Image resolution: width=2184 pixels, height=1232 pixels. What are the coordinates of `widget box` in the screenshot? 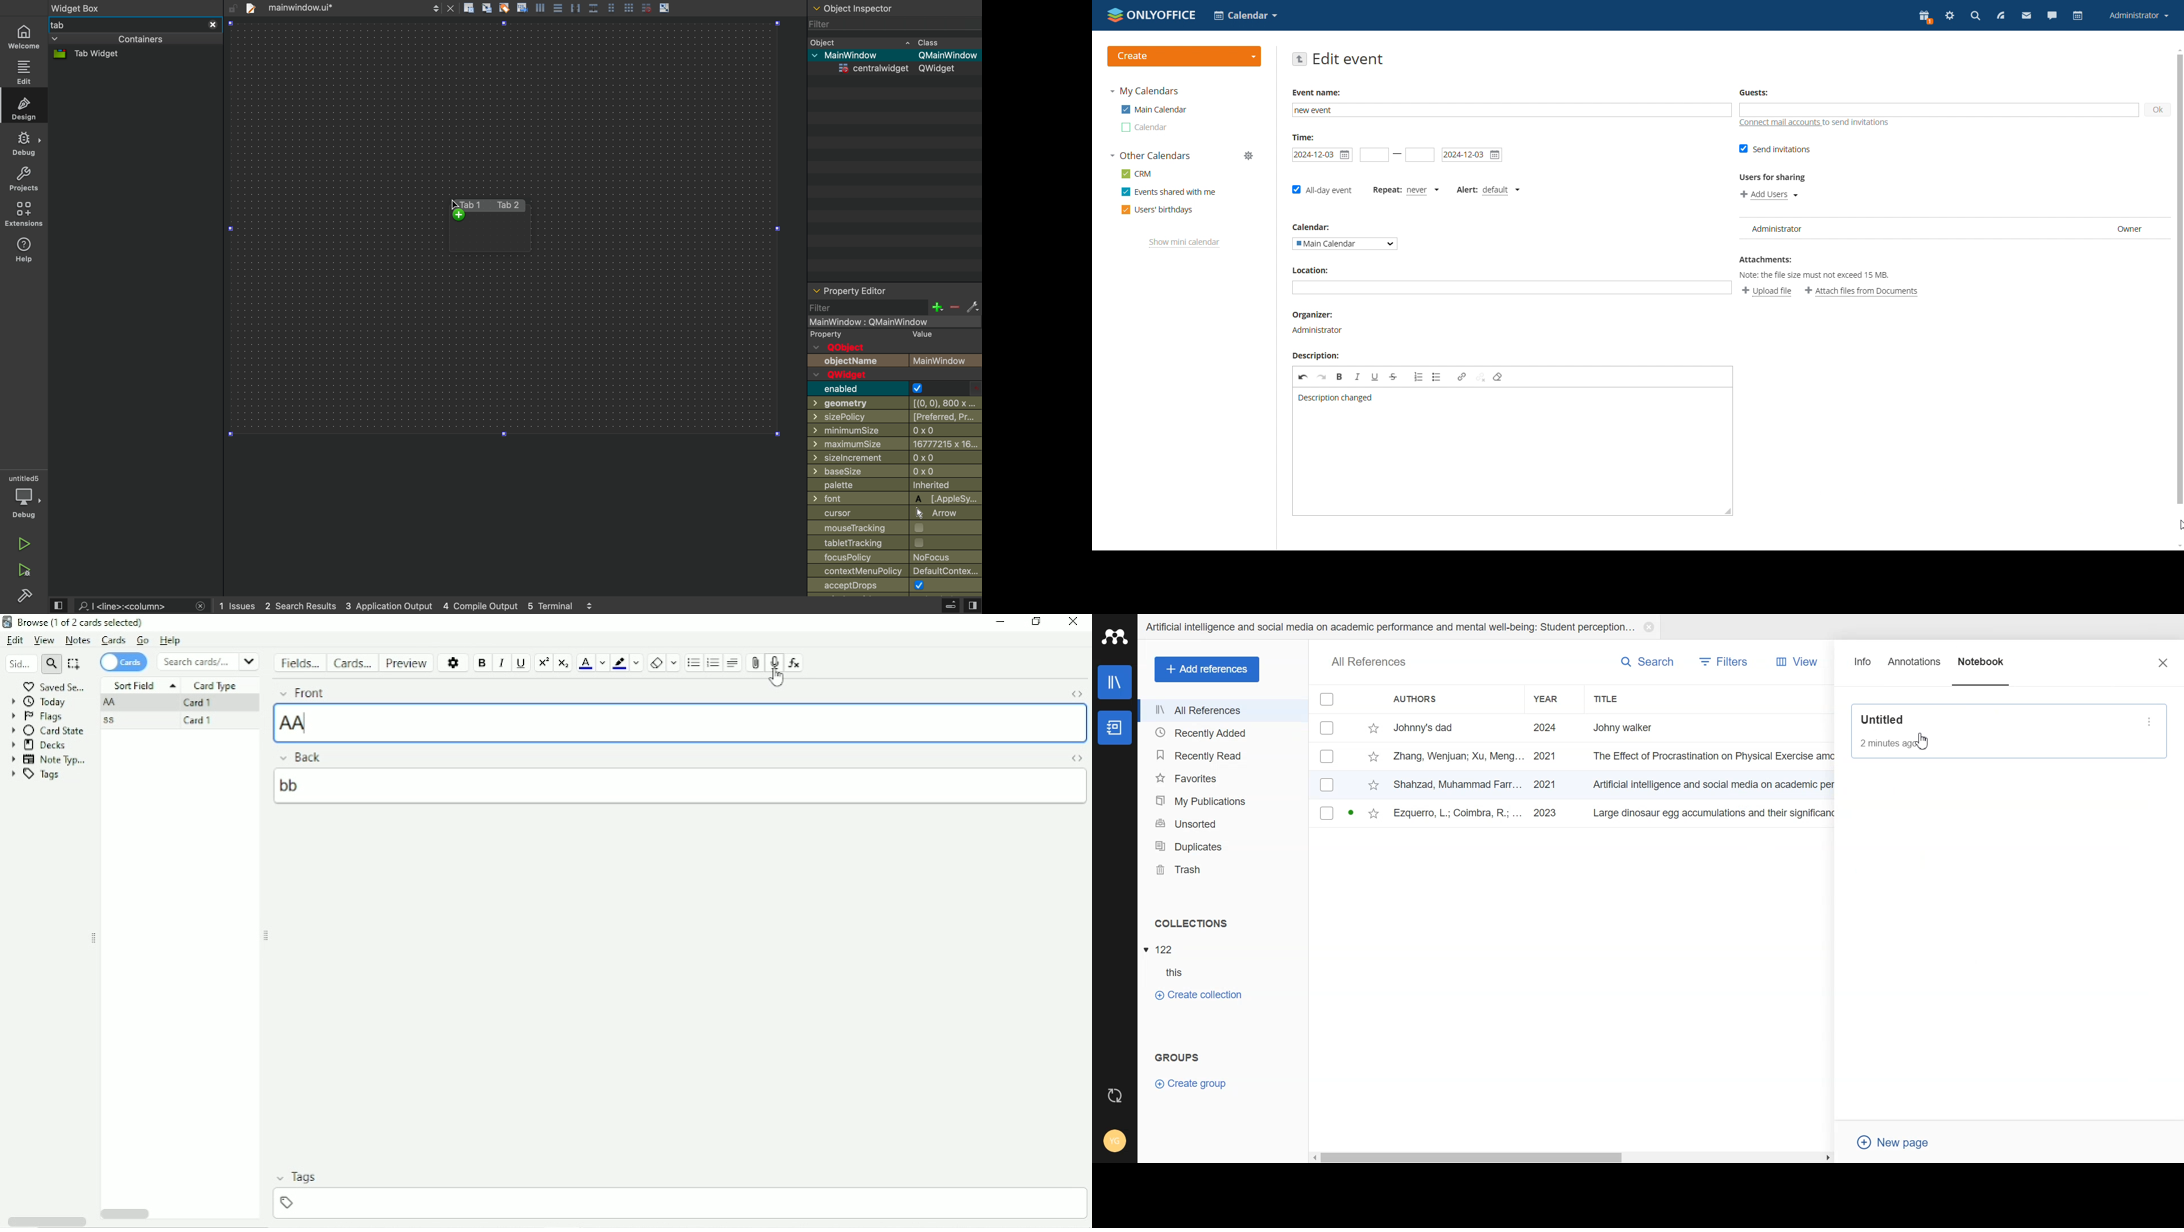 It's located at (129, 8).